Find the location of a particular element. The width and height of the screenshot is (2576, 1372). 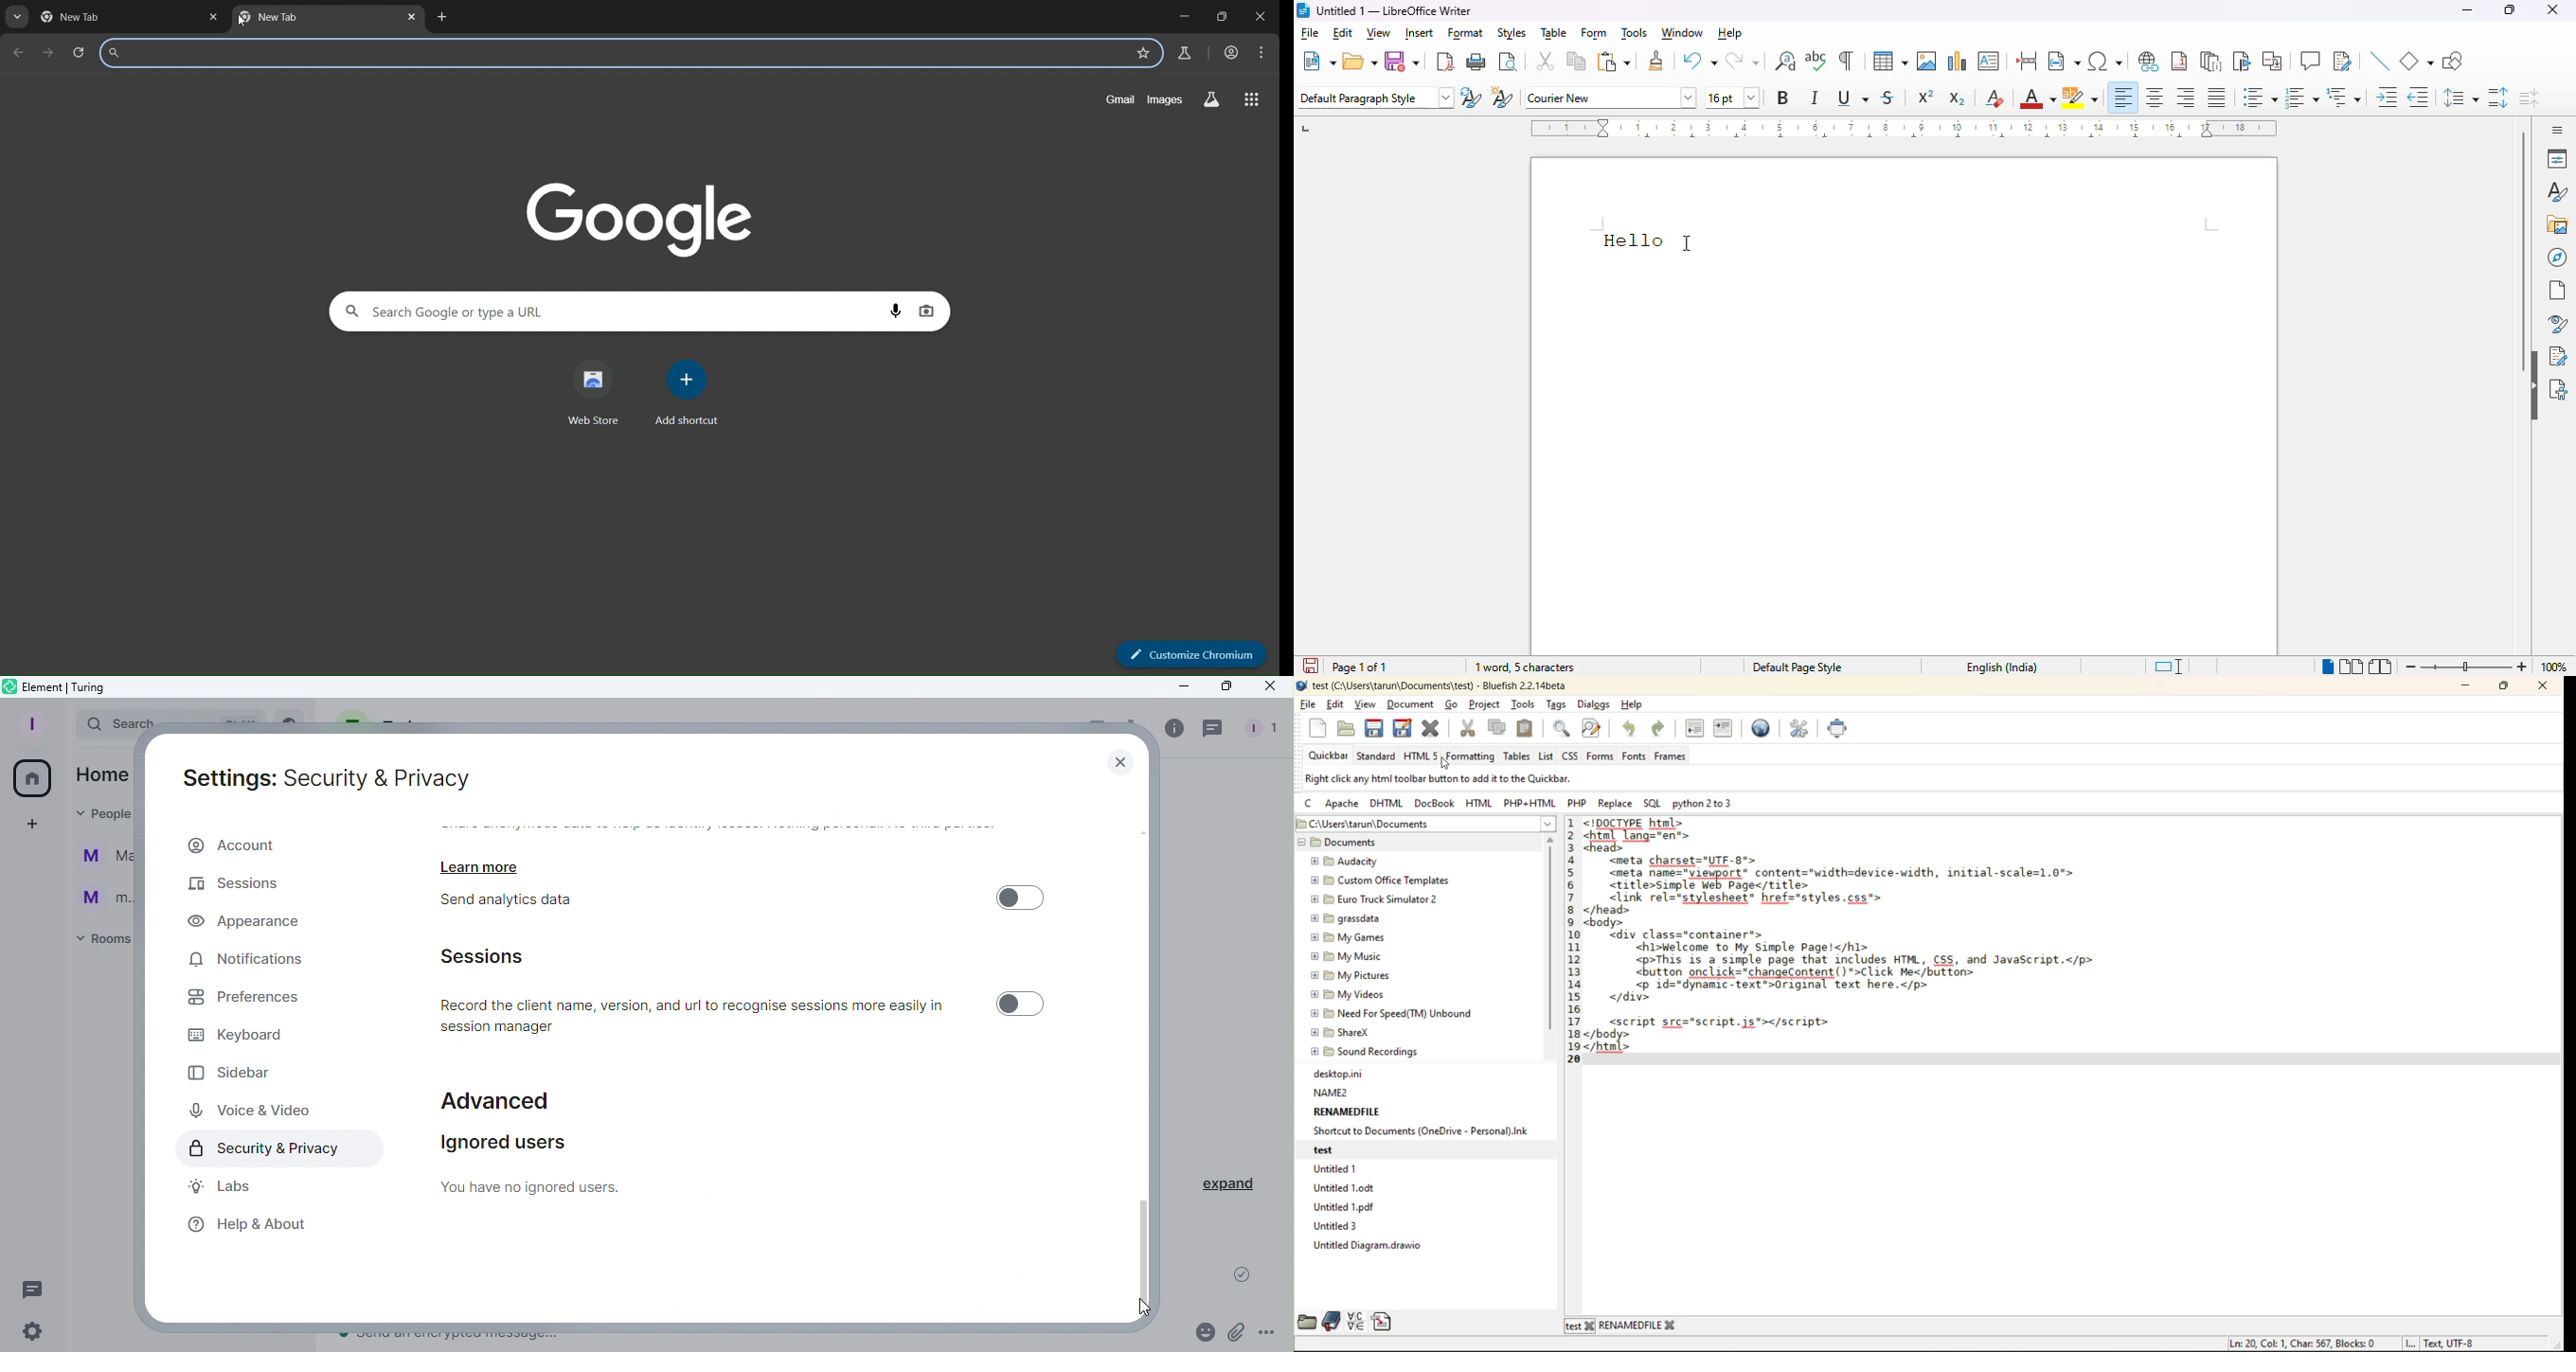

paste is located at coordinates (1615, 61).